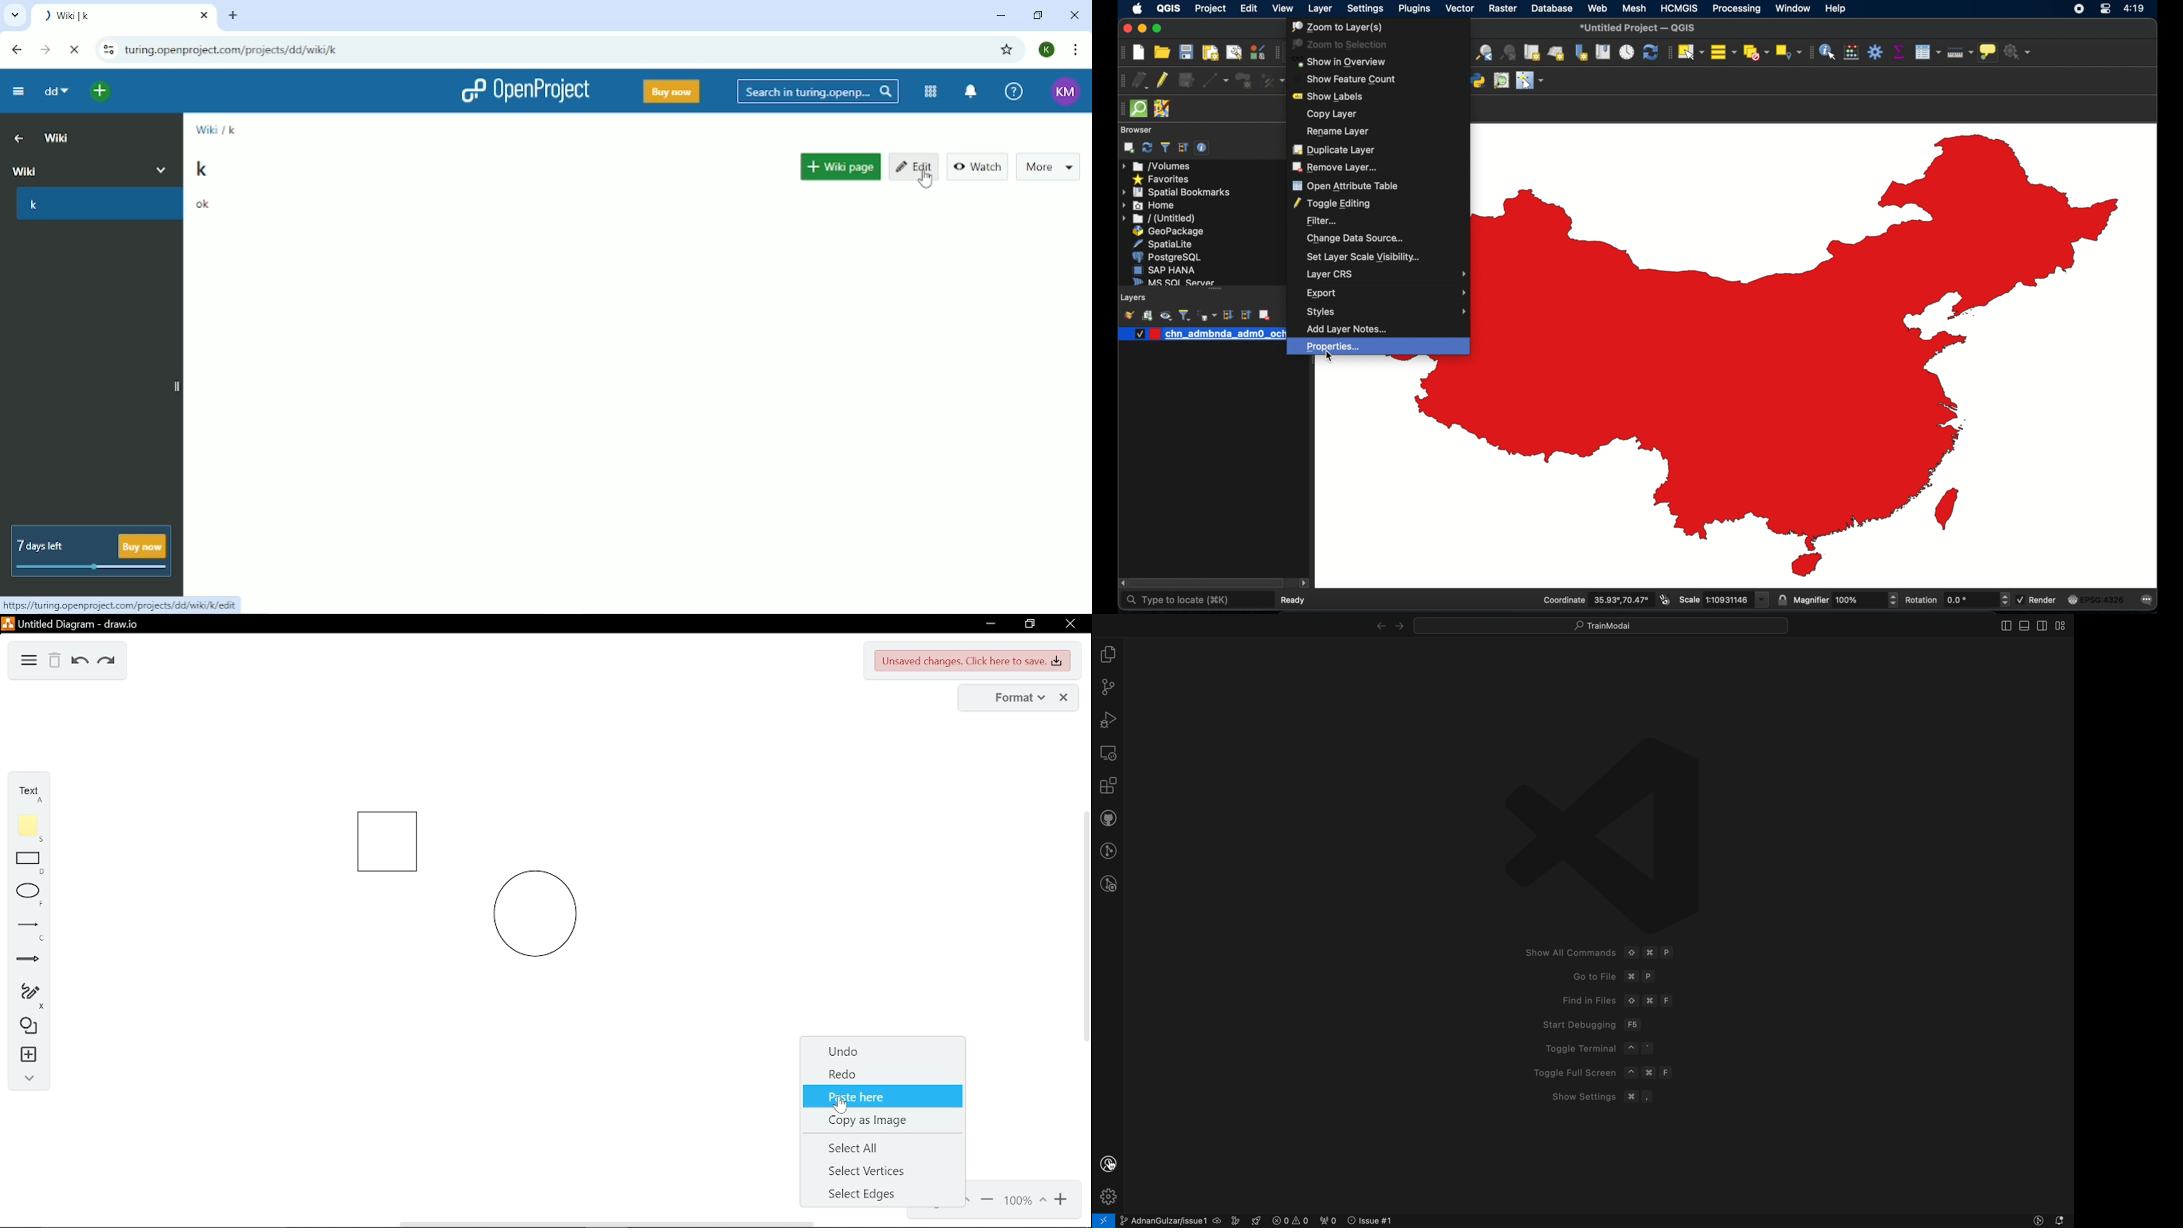  I want to click on current zoom, so click(1024, 1202).